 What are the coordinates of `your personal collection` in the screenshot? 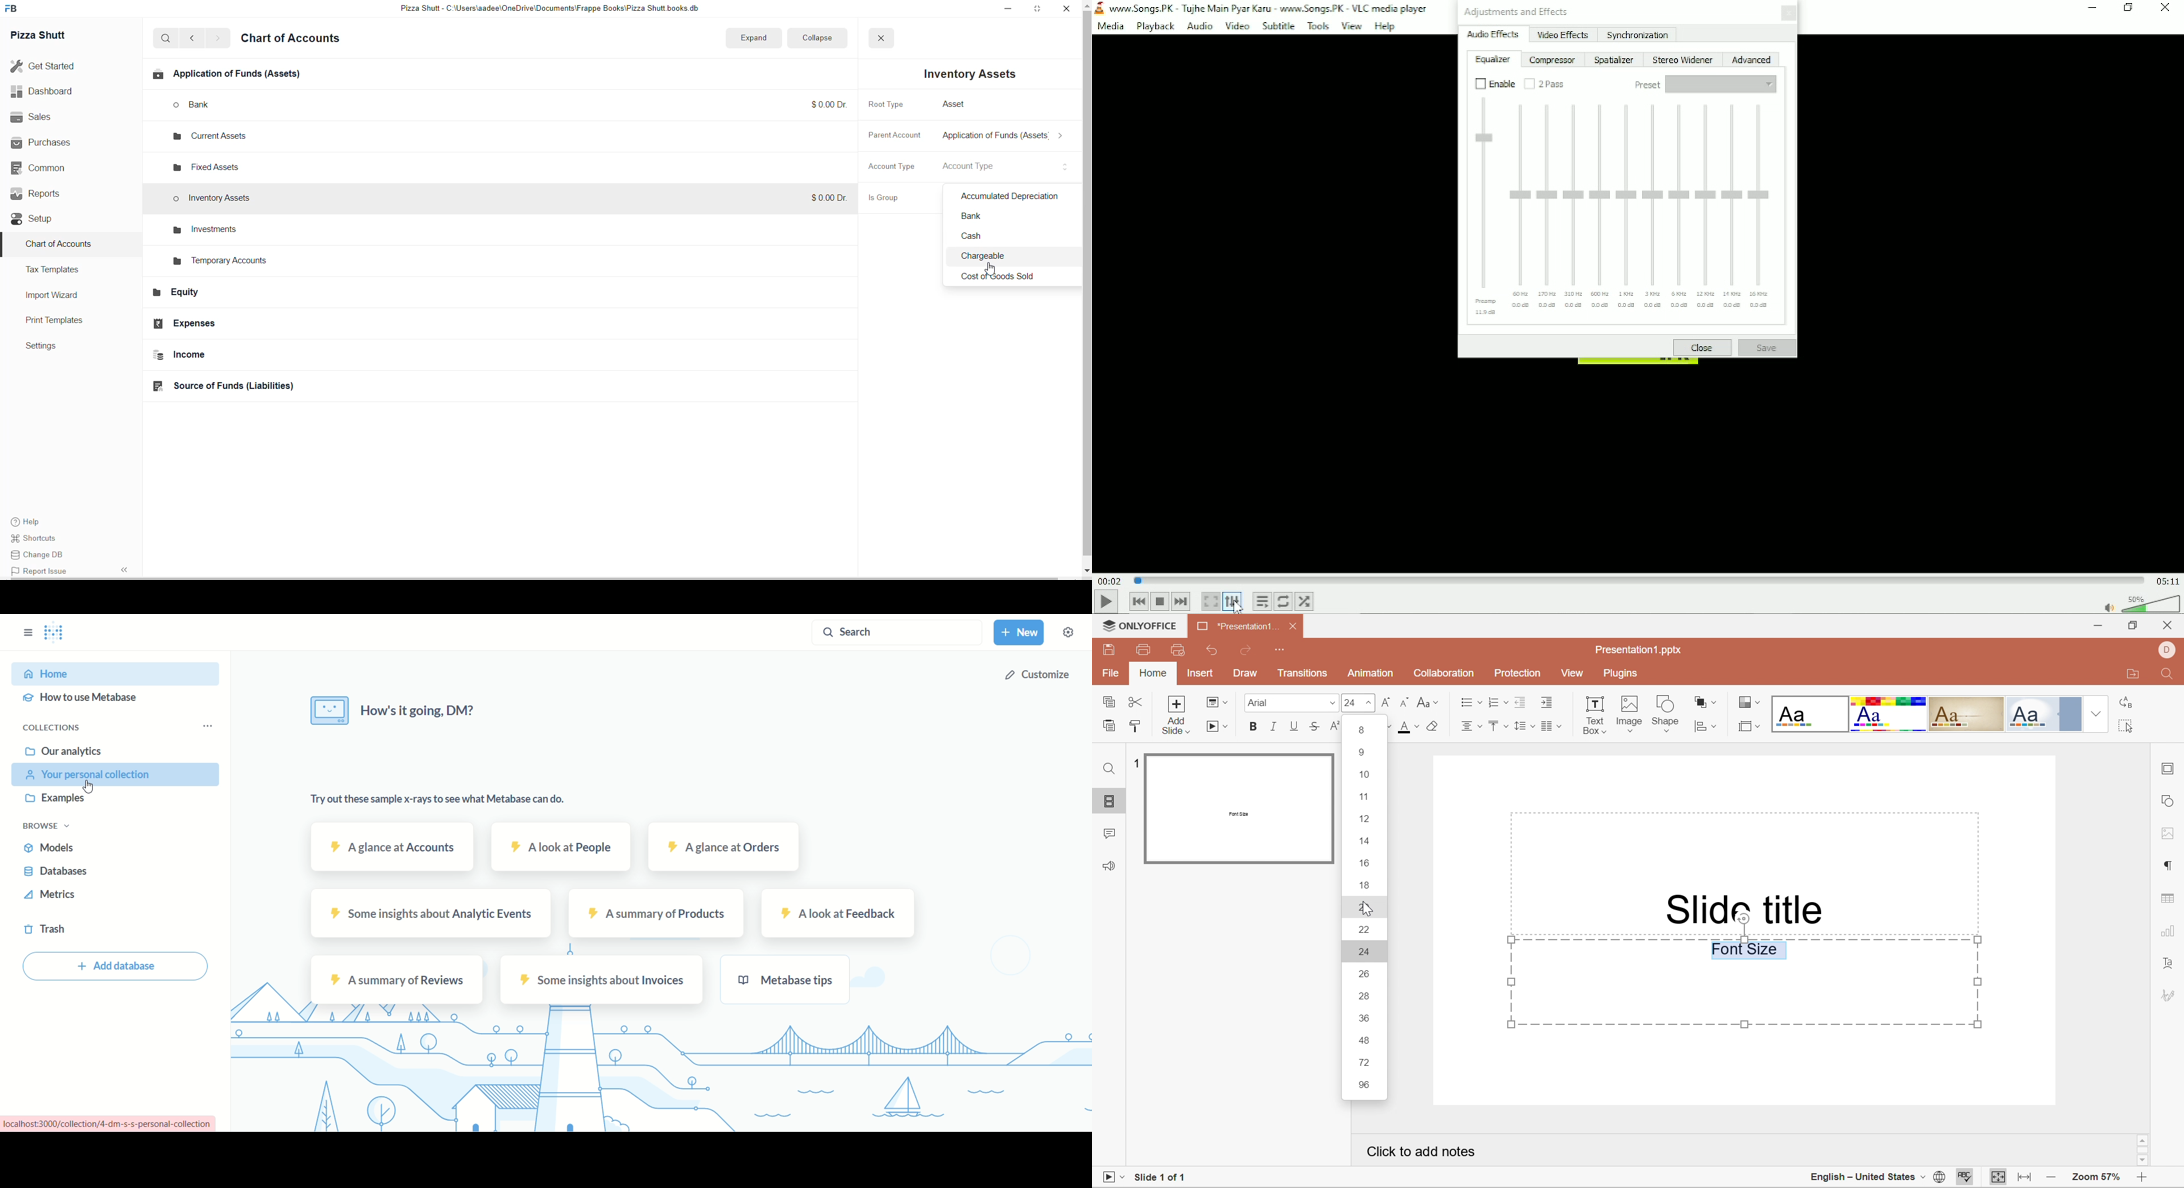 It's located at (118, 775).